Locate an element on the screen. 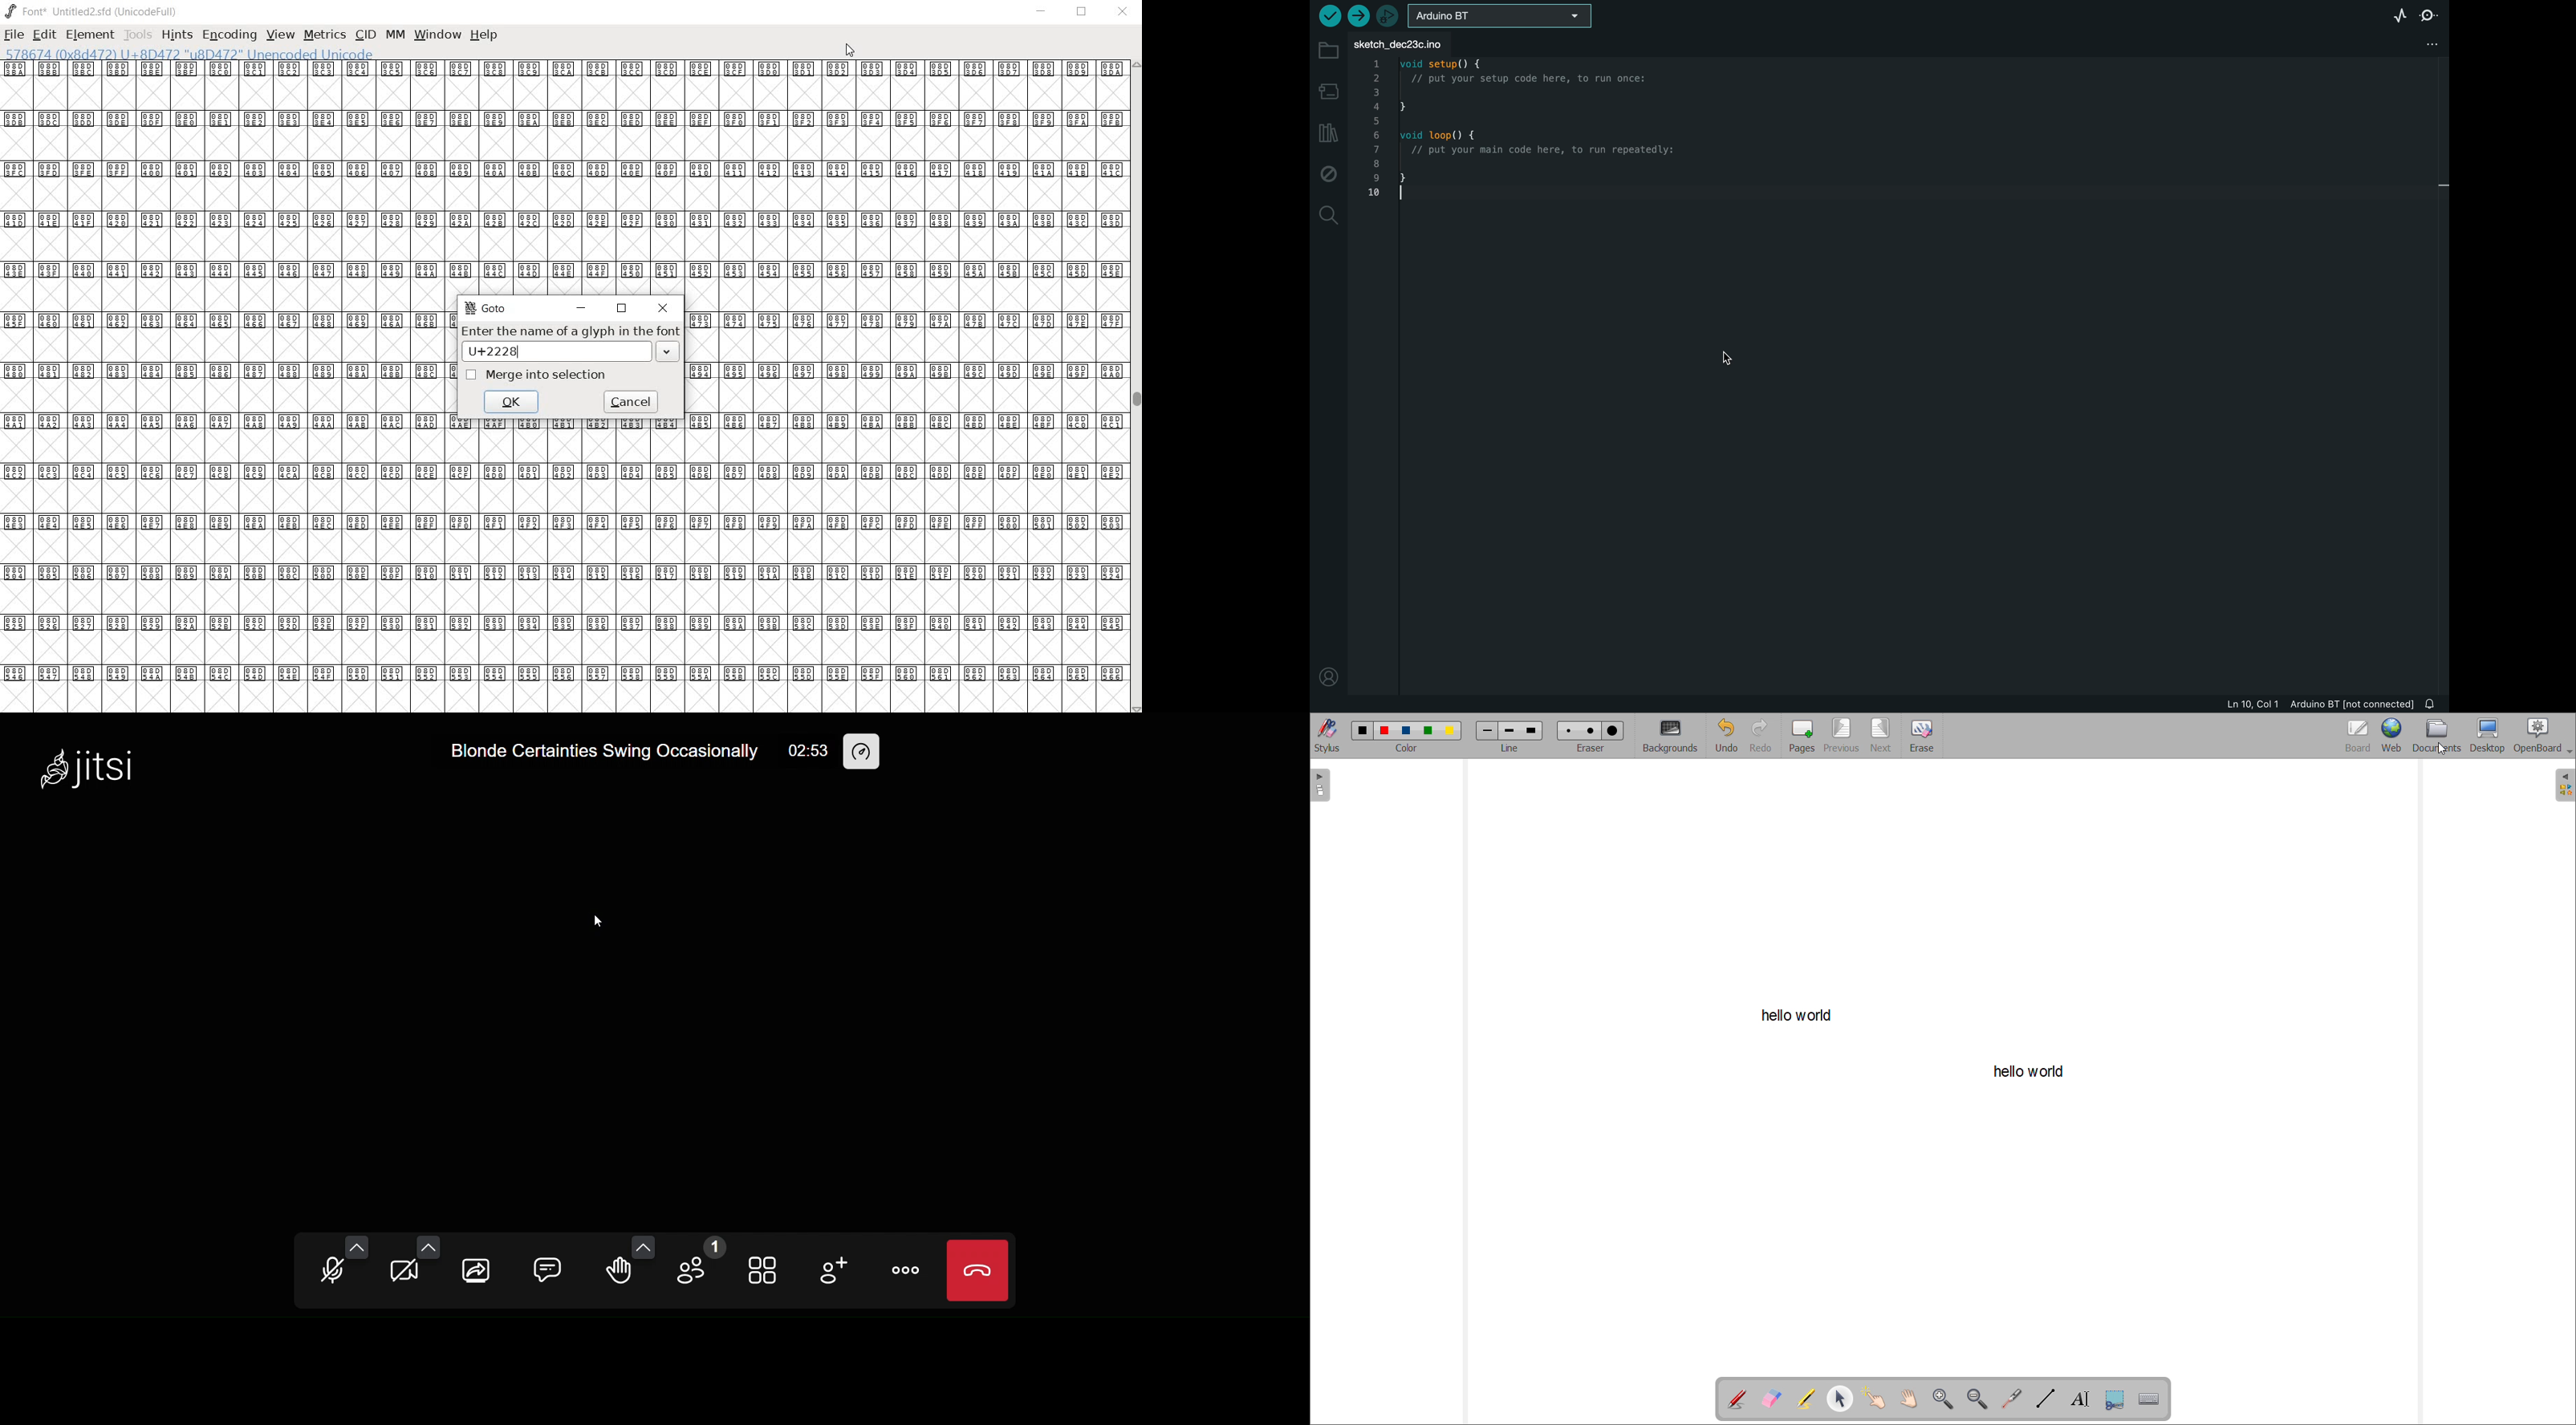 The width and height of the screenshot is (2576, 1428). metrics is located at coordinates (324, 36).